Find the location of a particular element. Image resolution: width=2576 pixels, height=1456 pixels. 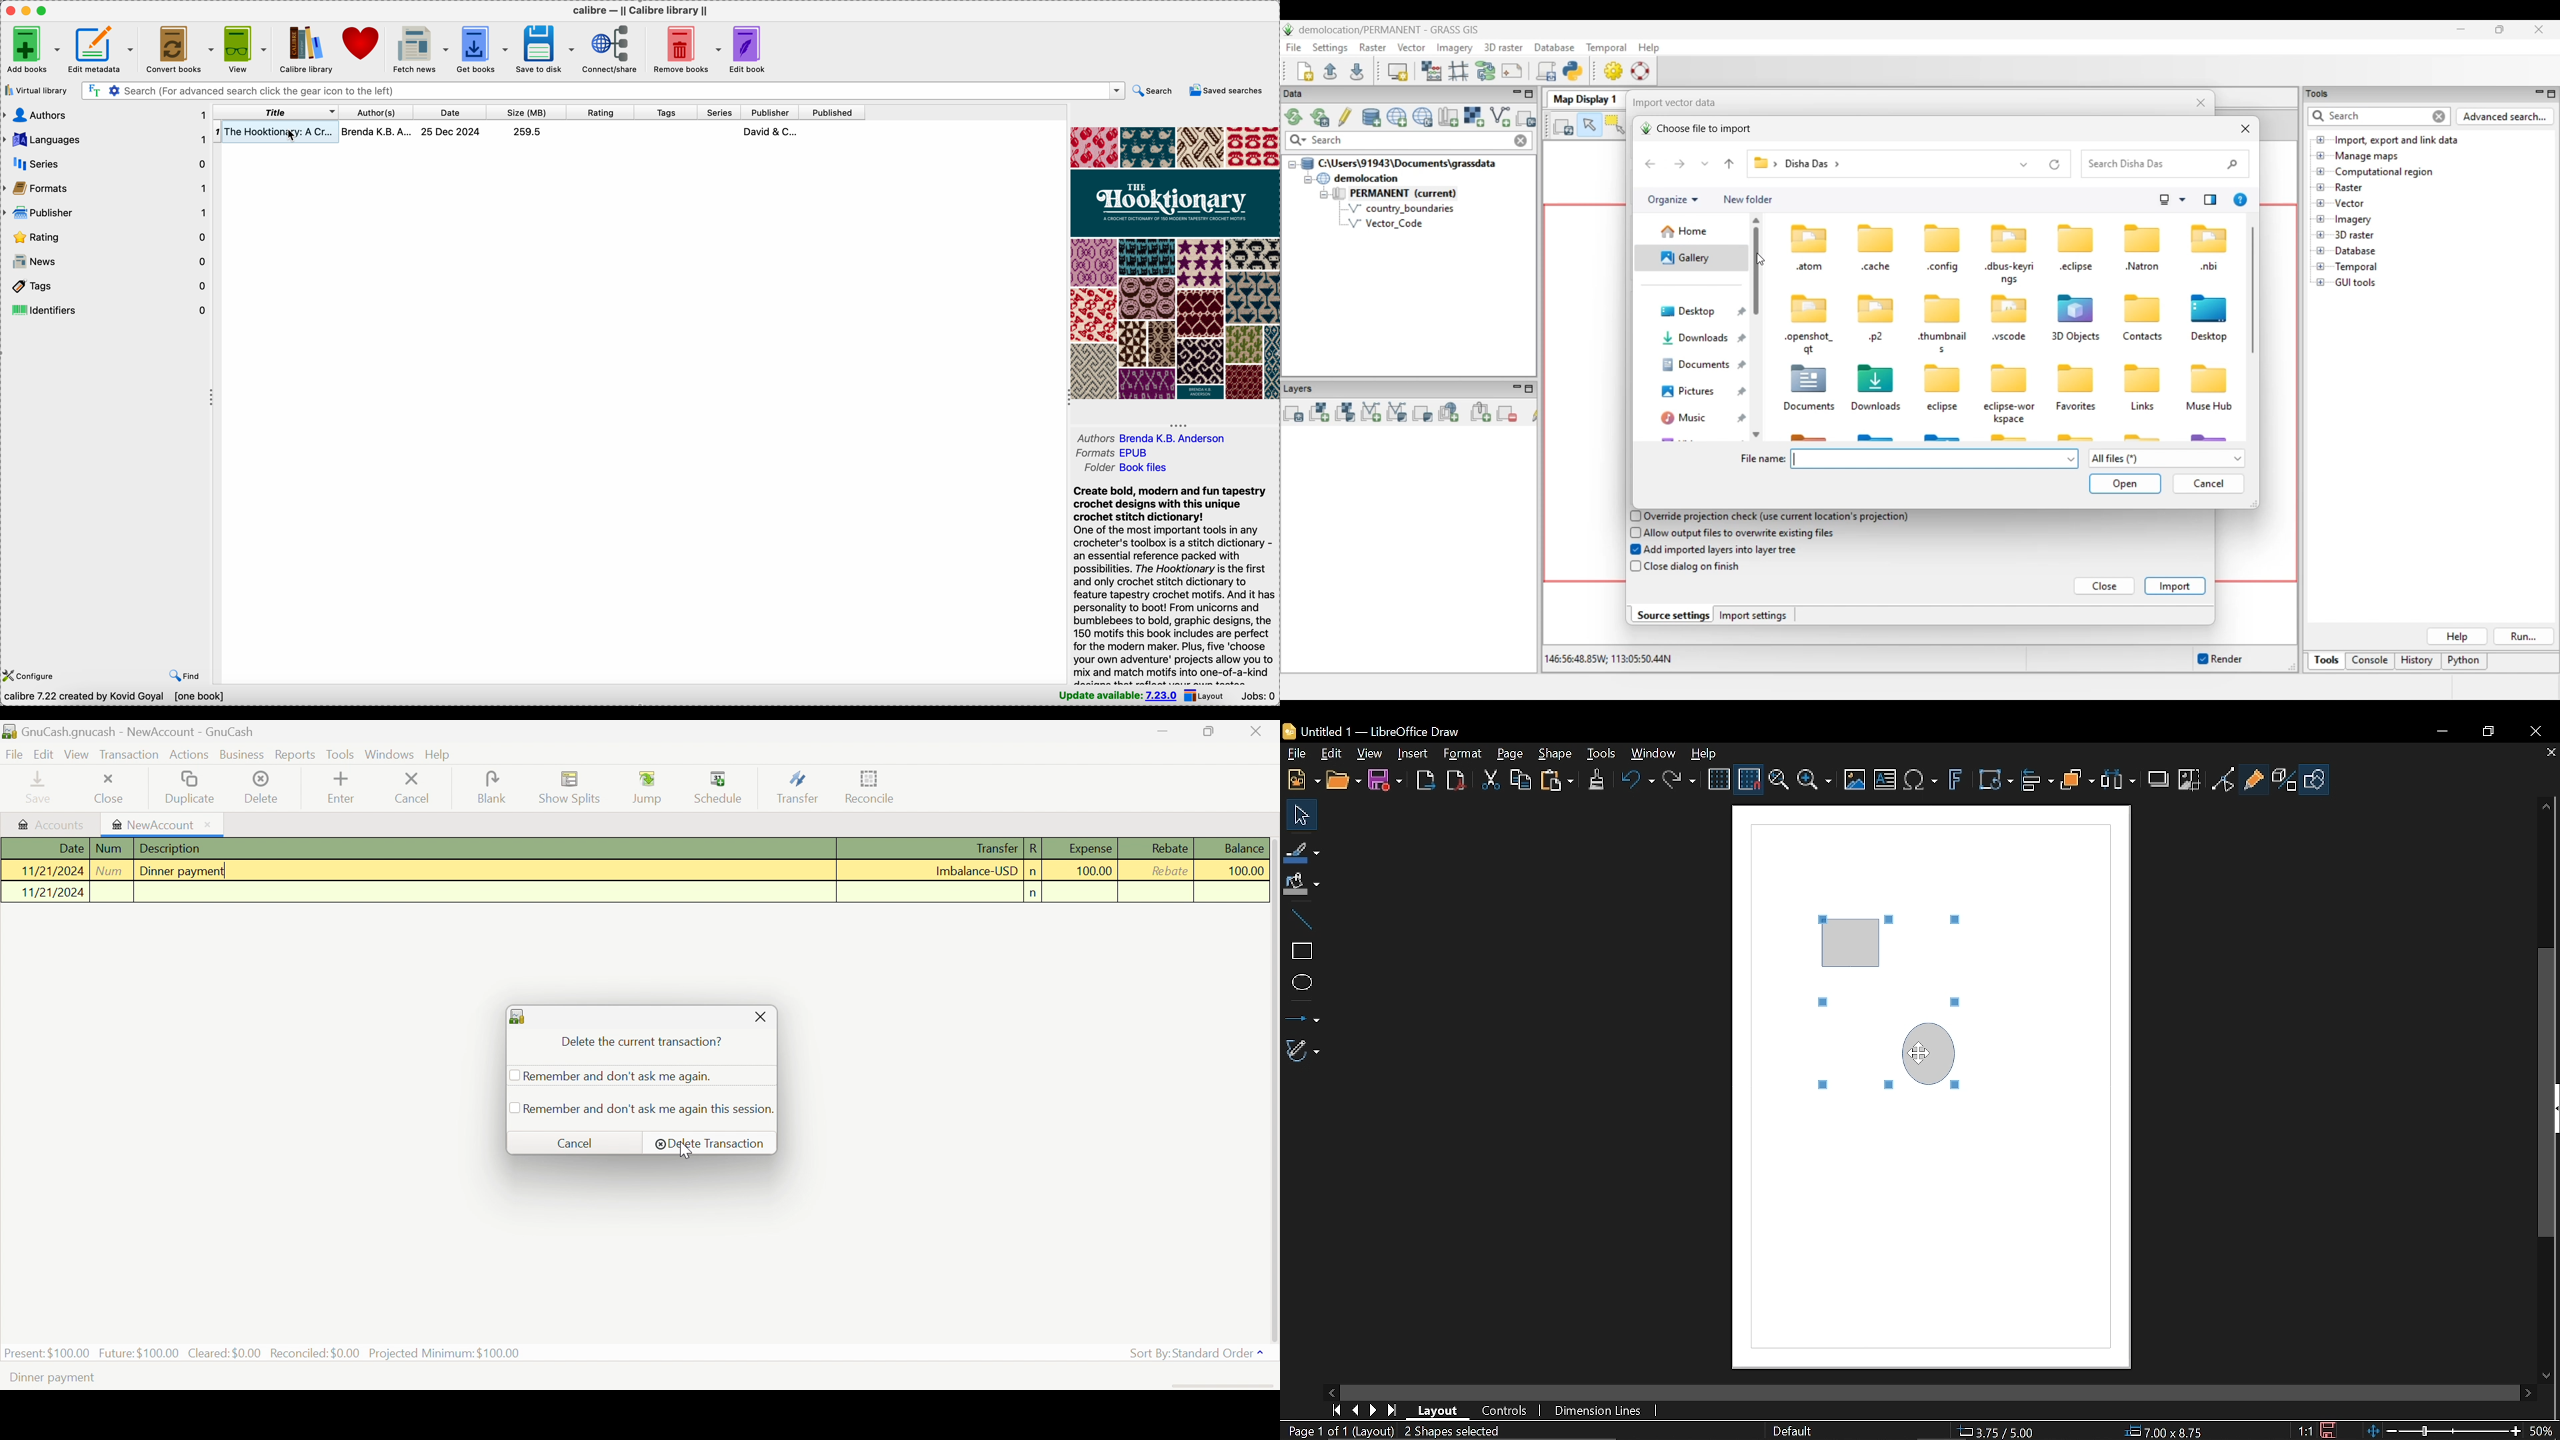

Business is located at coordinates (243, 755).